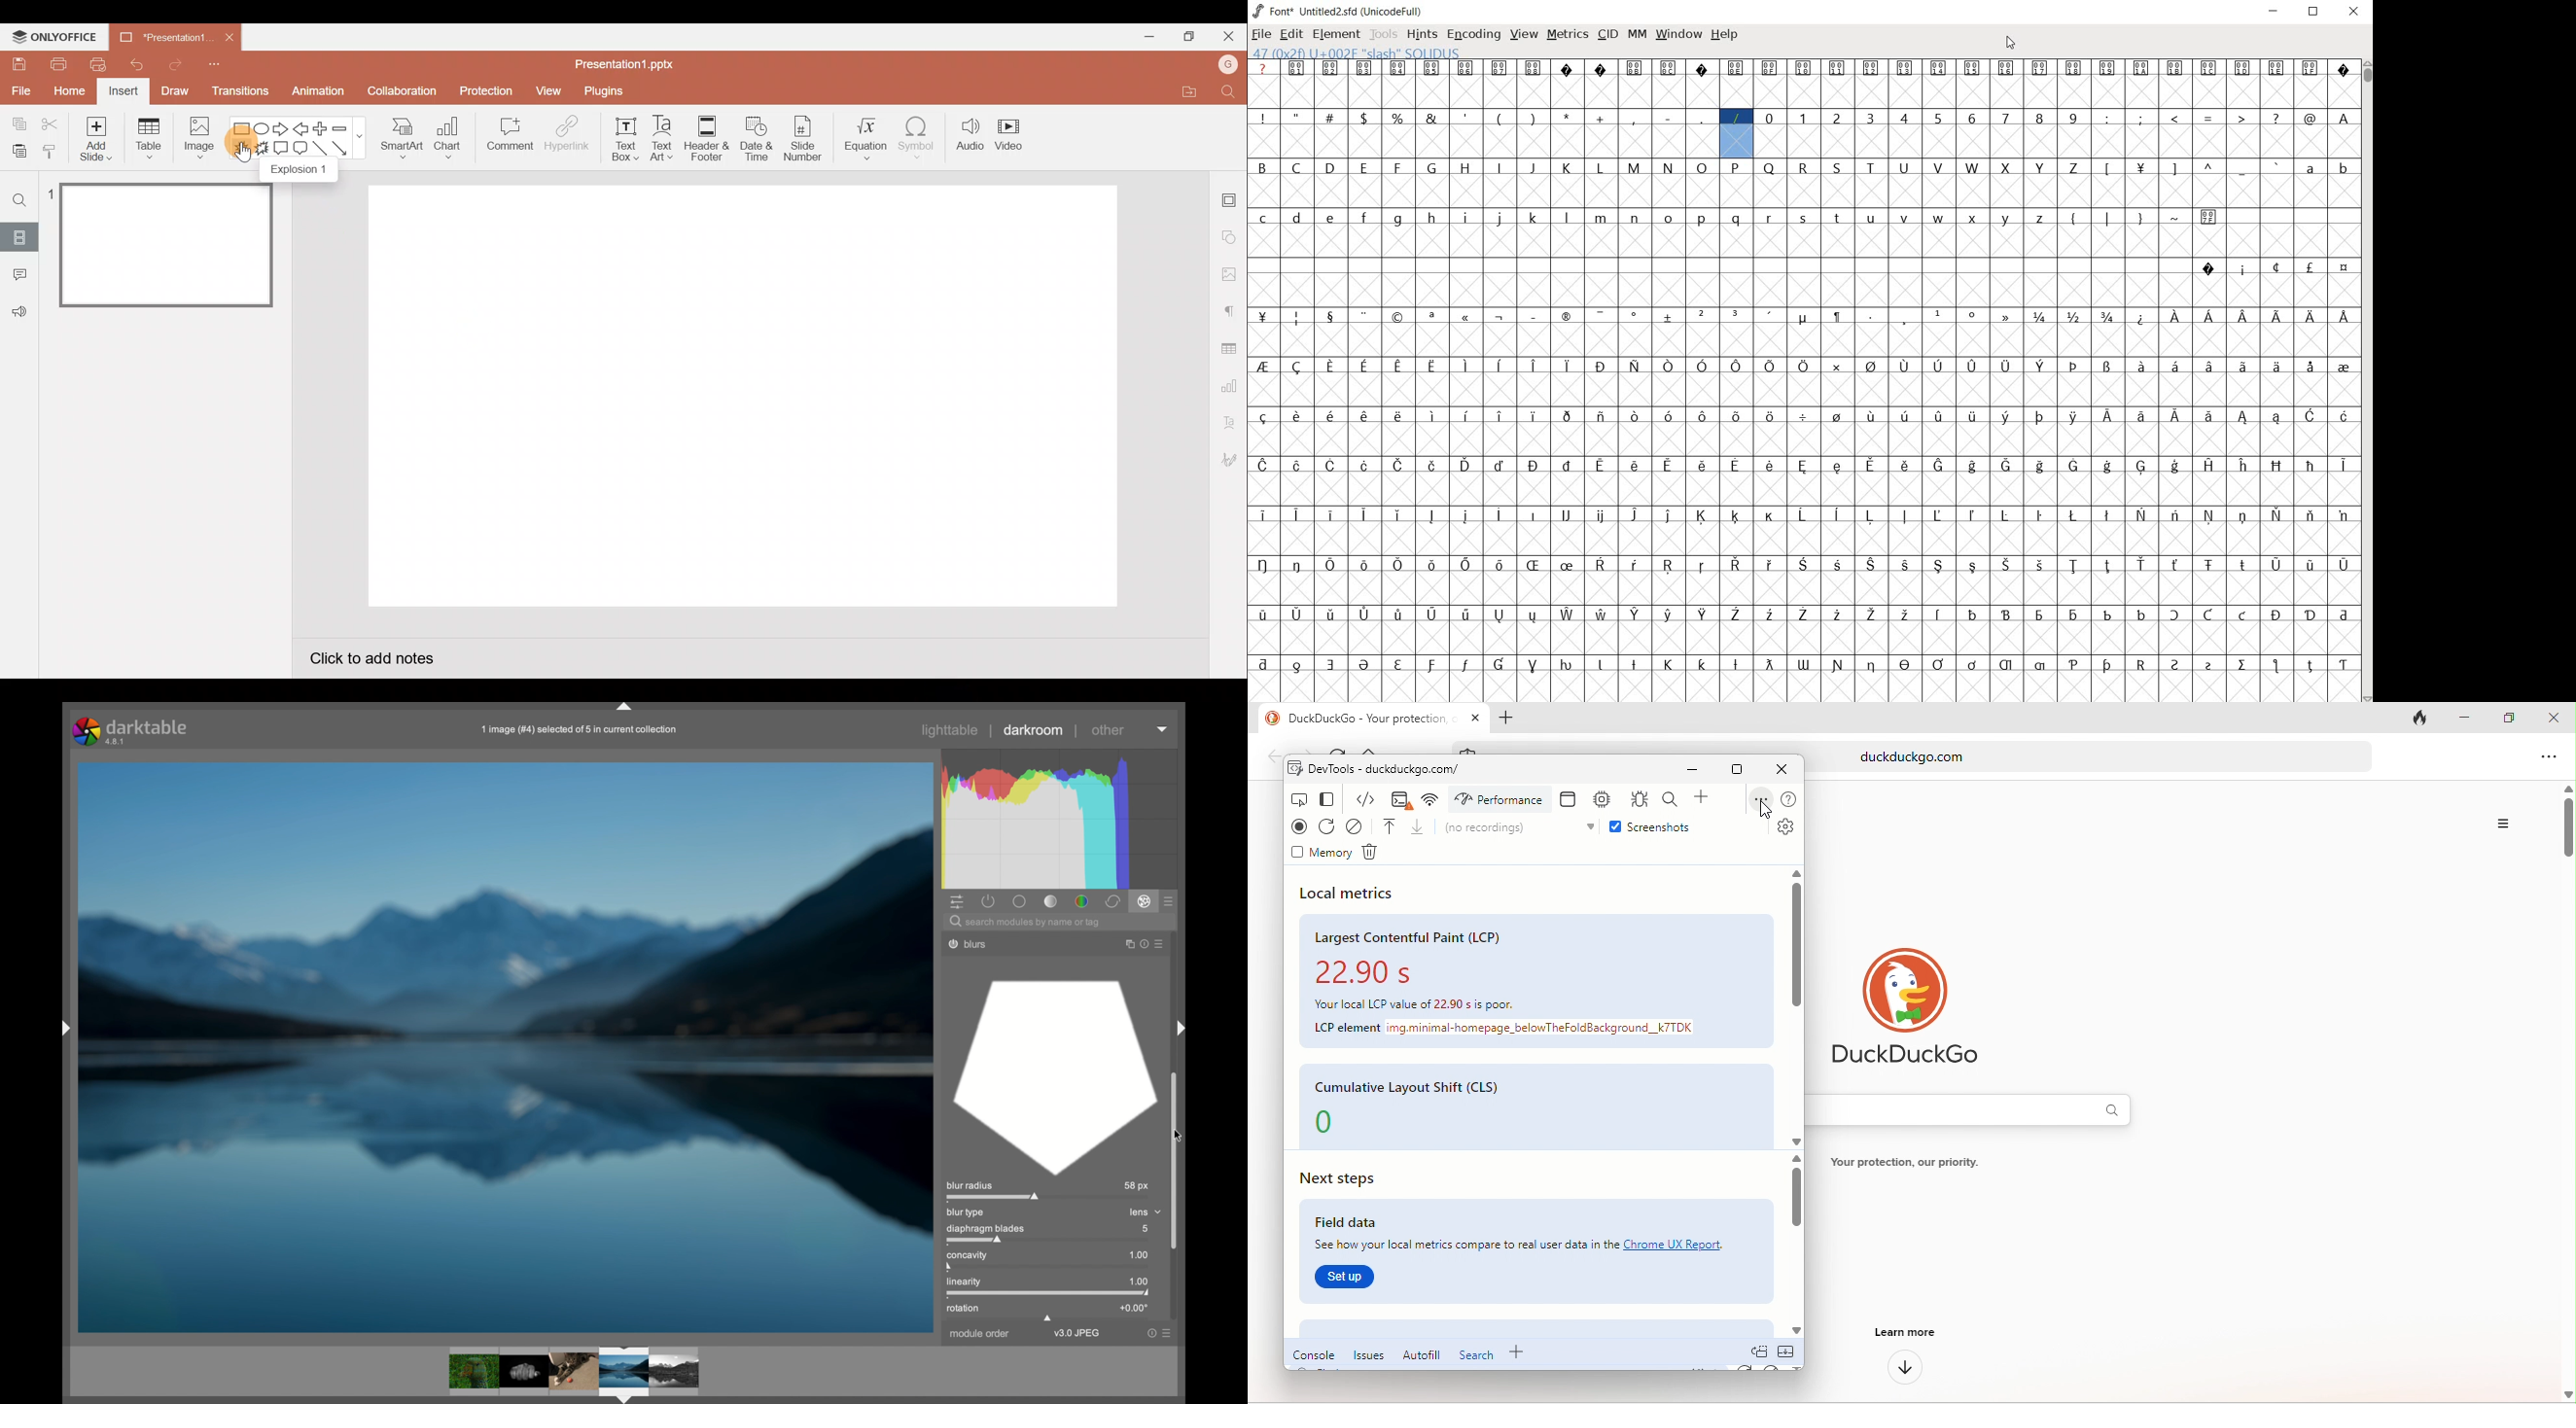 This screenshot has width=2576, height=1428. Describe the element at coordinates (1466, 614) in the screenshot. I see `glyph` at that location.